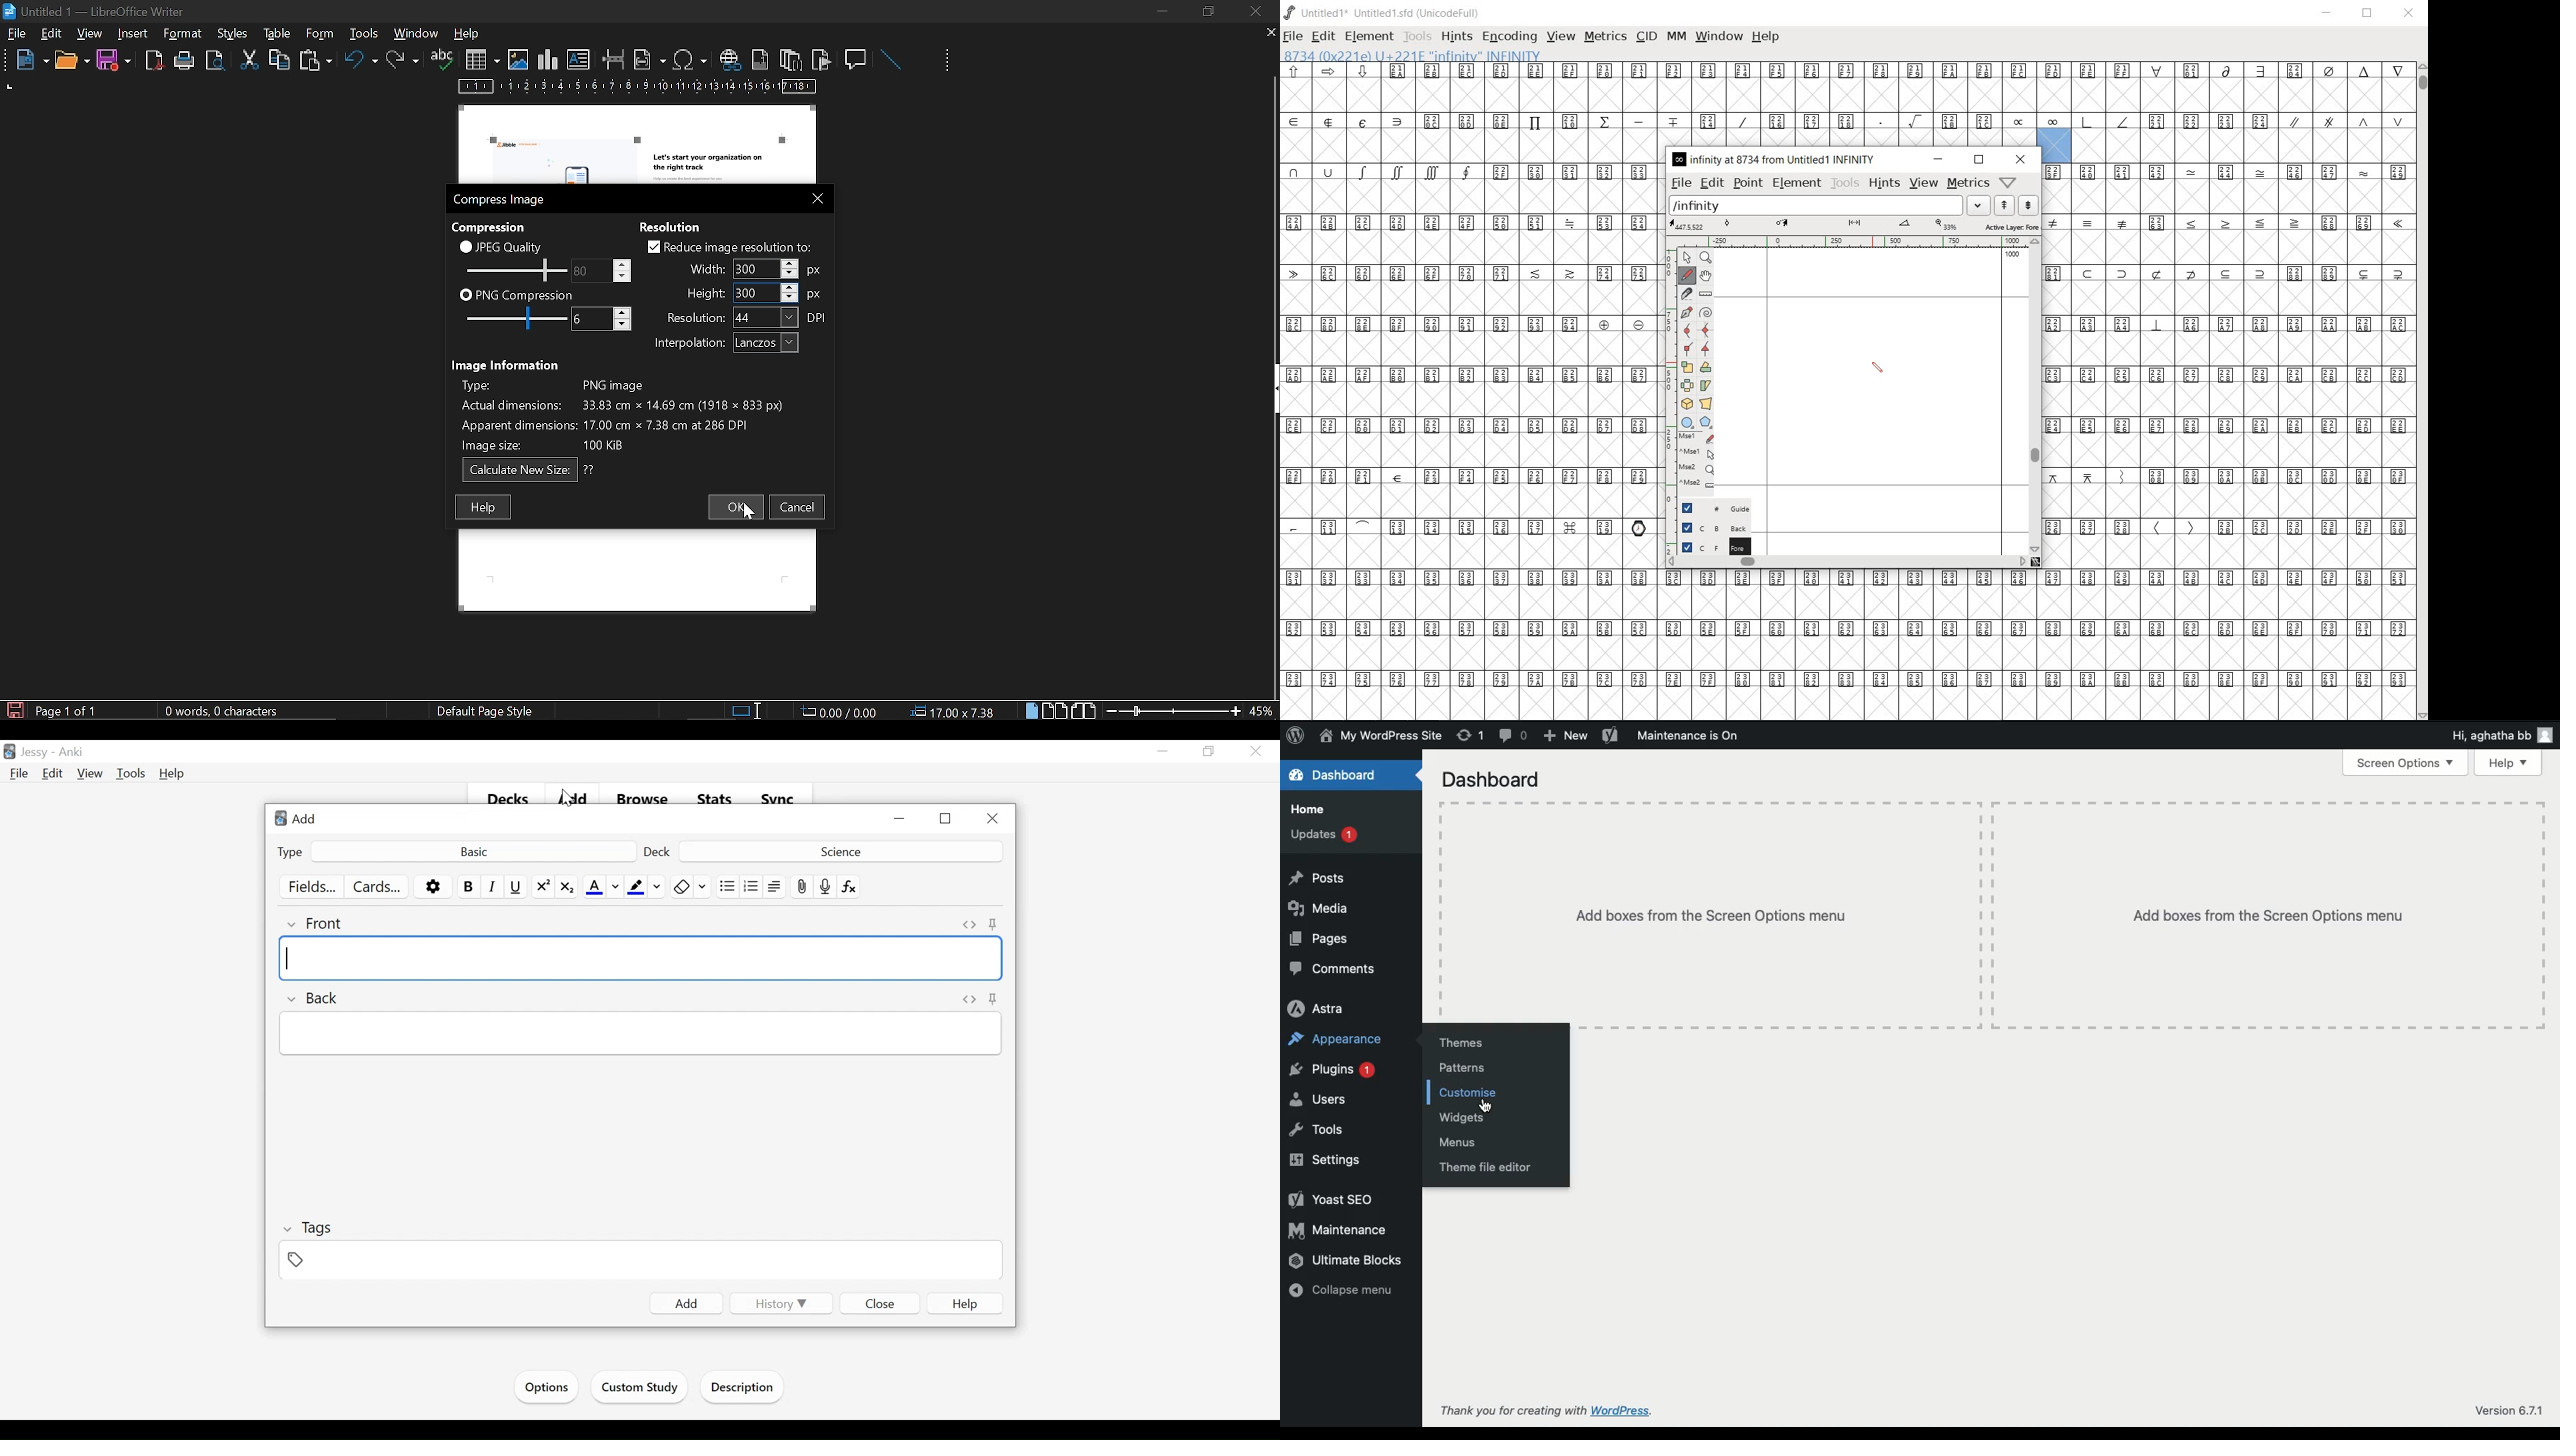 This screenshot has height=1456, width=2576. What do you see at coordinates (2311, 527) in the screenshot?
I see `Unicode code points` at bounding box center [2311, 527].